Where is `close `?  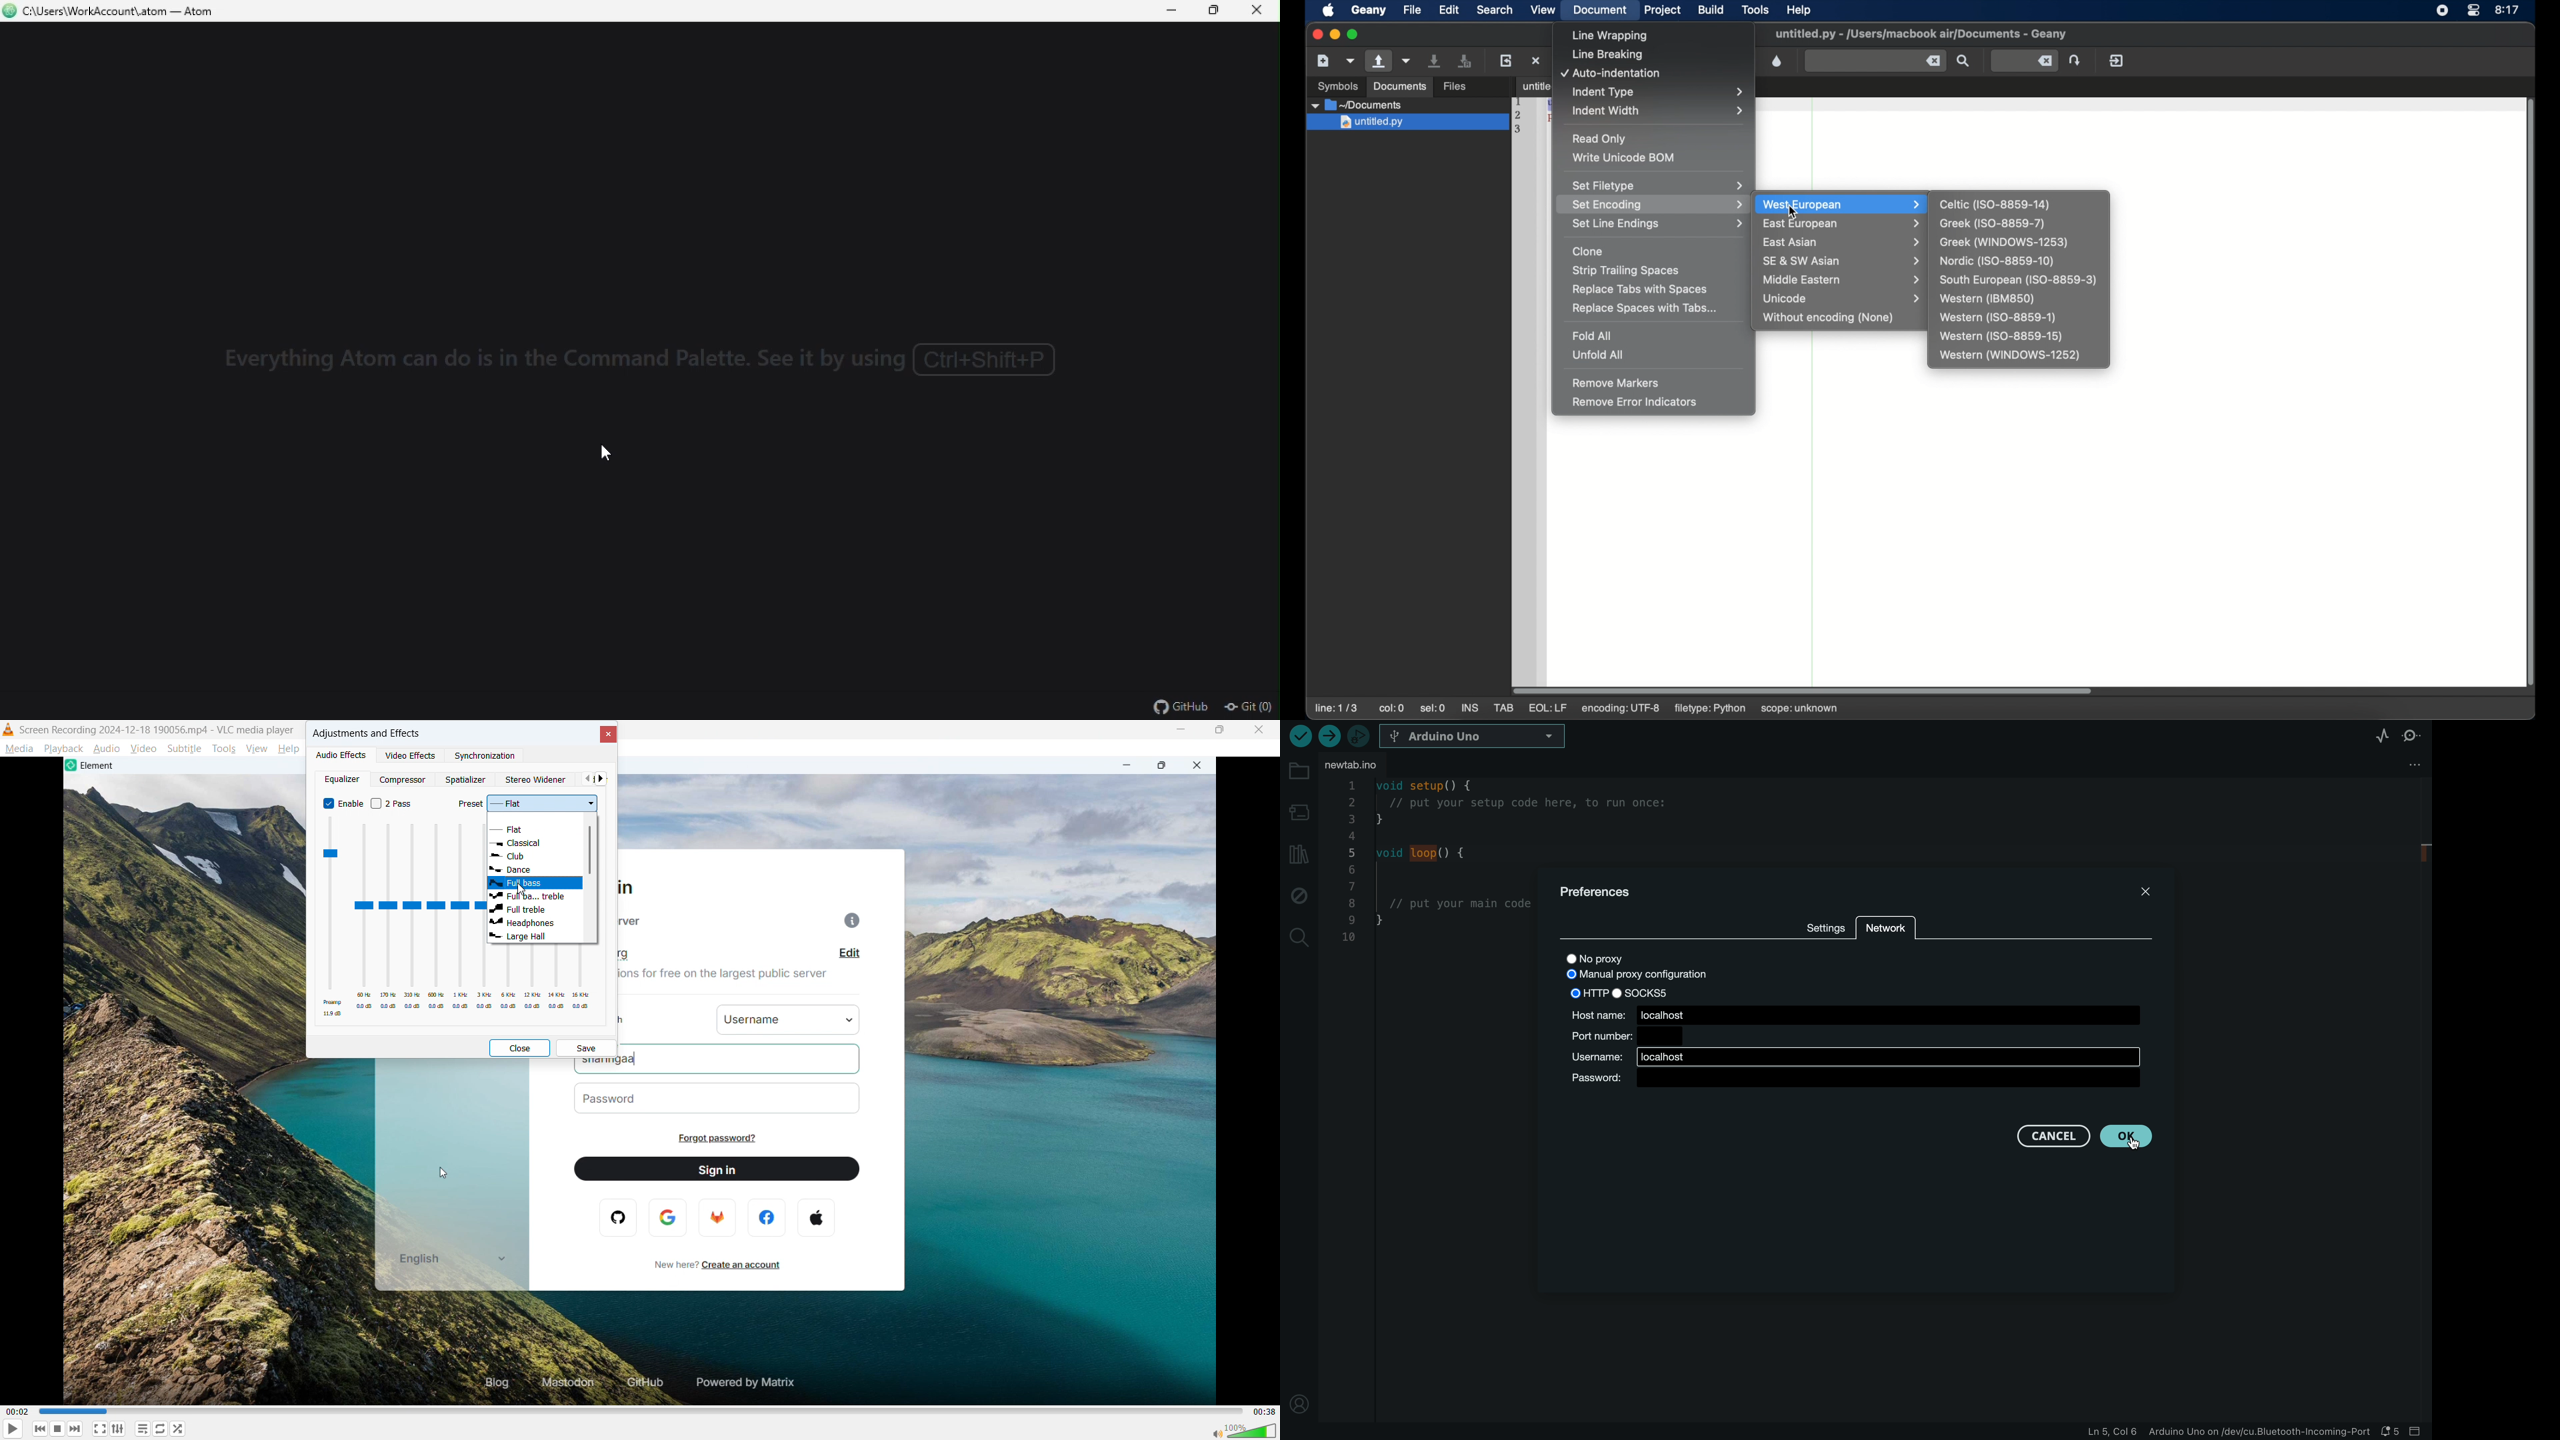 close  is located at coordinates (1259, 730).